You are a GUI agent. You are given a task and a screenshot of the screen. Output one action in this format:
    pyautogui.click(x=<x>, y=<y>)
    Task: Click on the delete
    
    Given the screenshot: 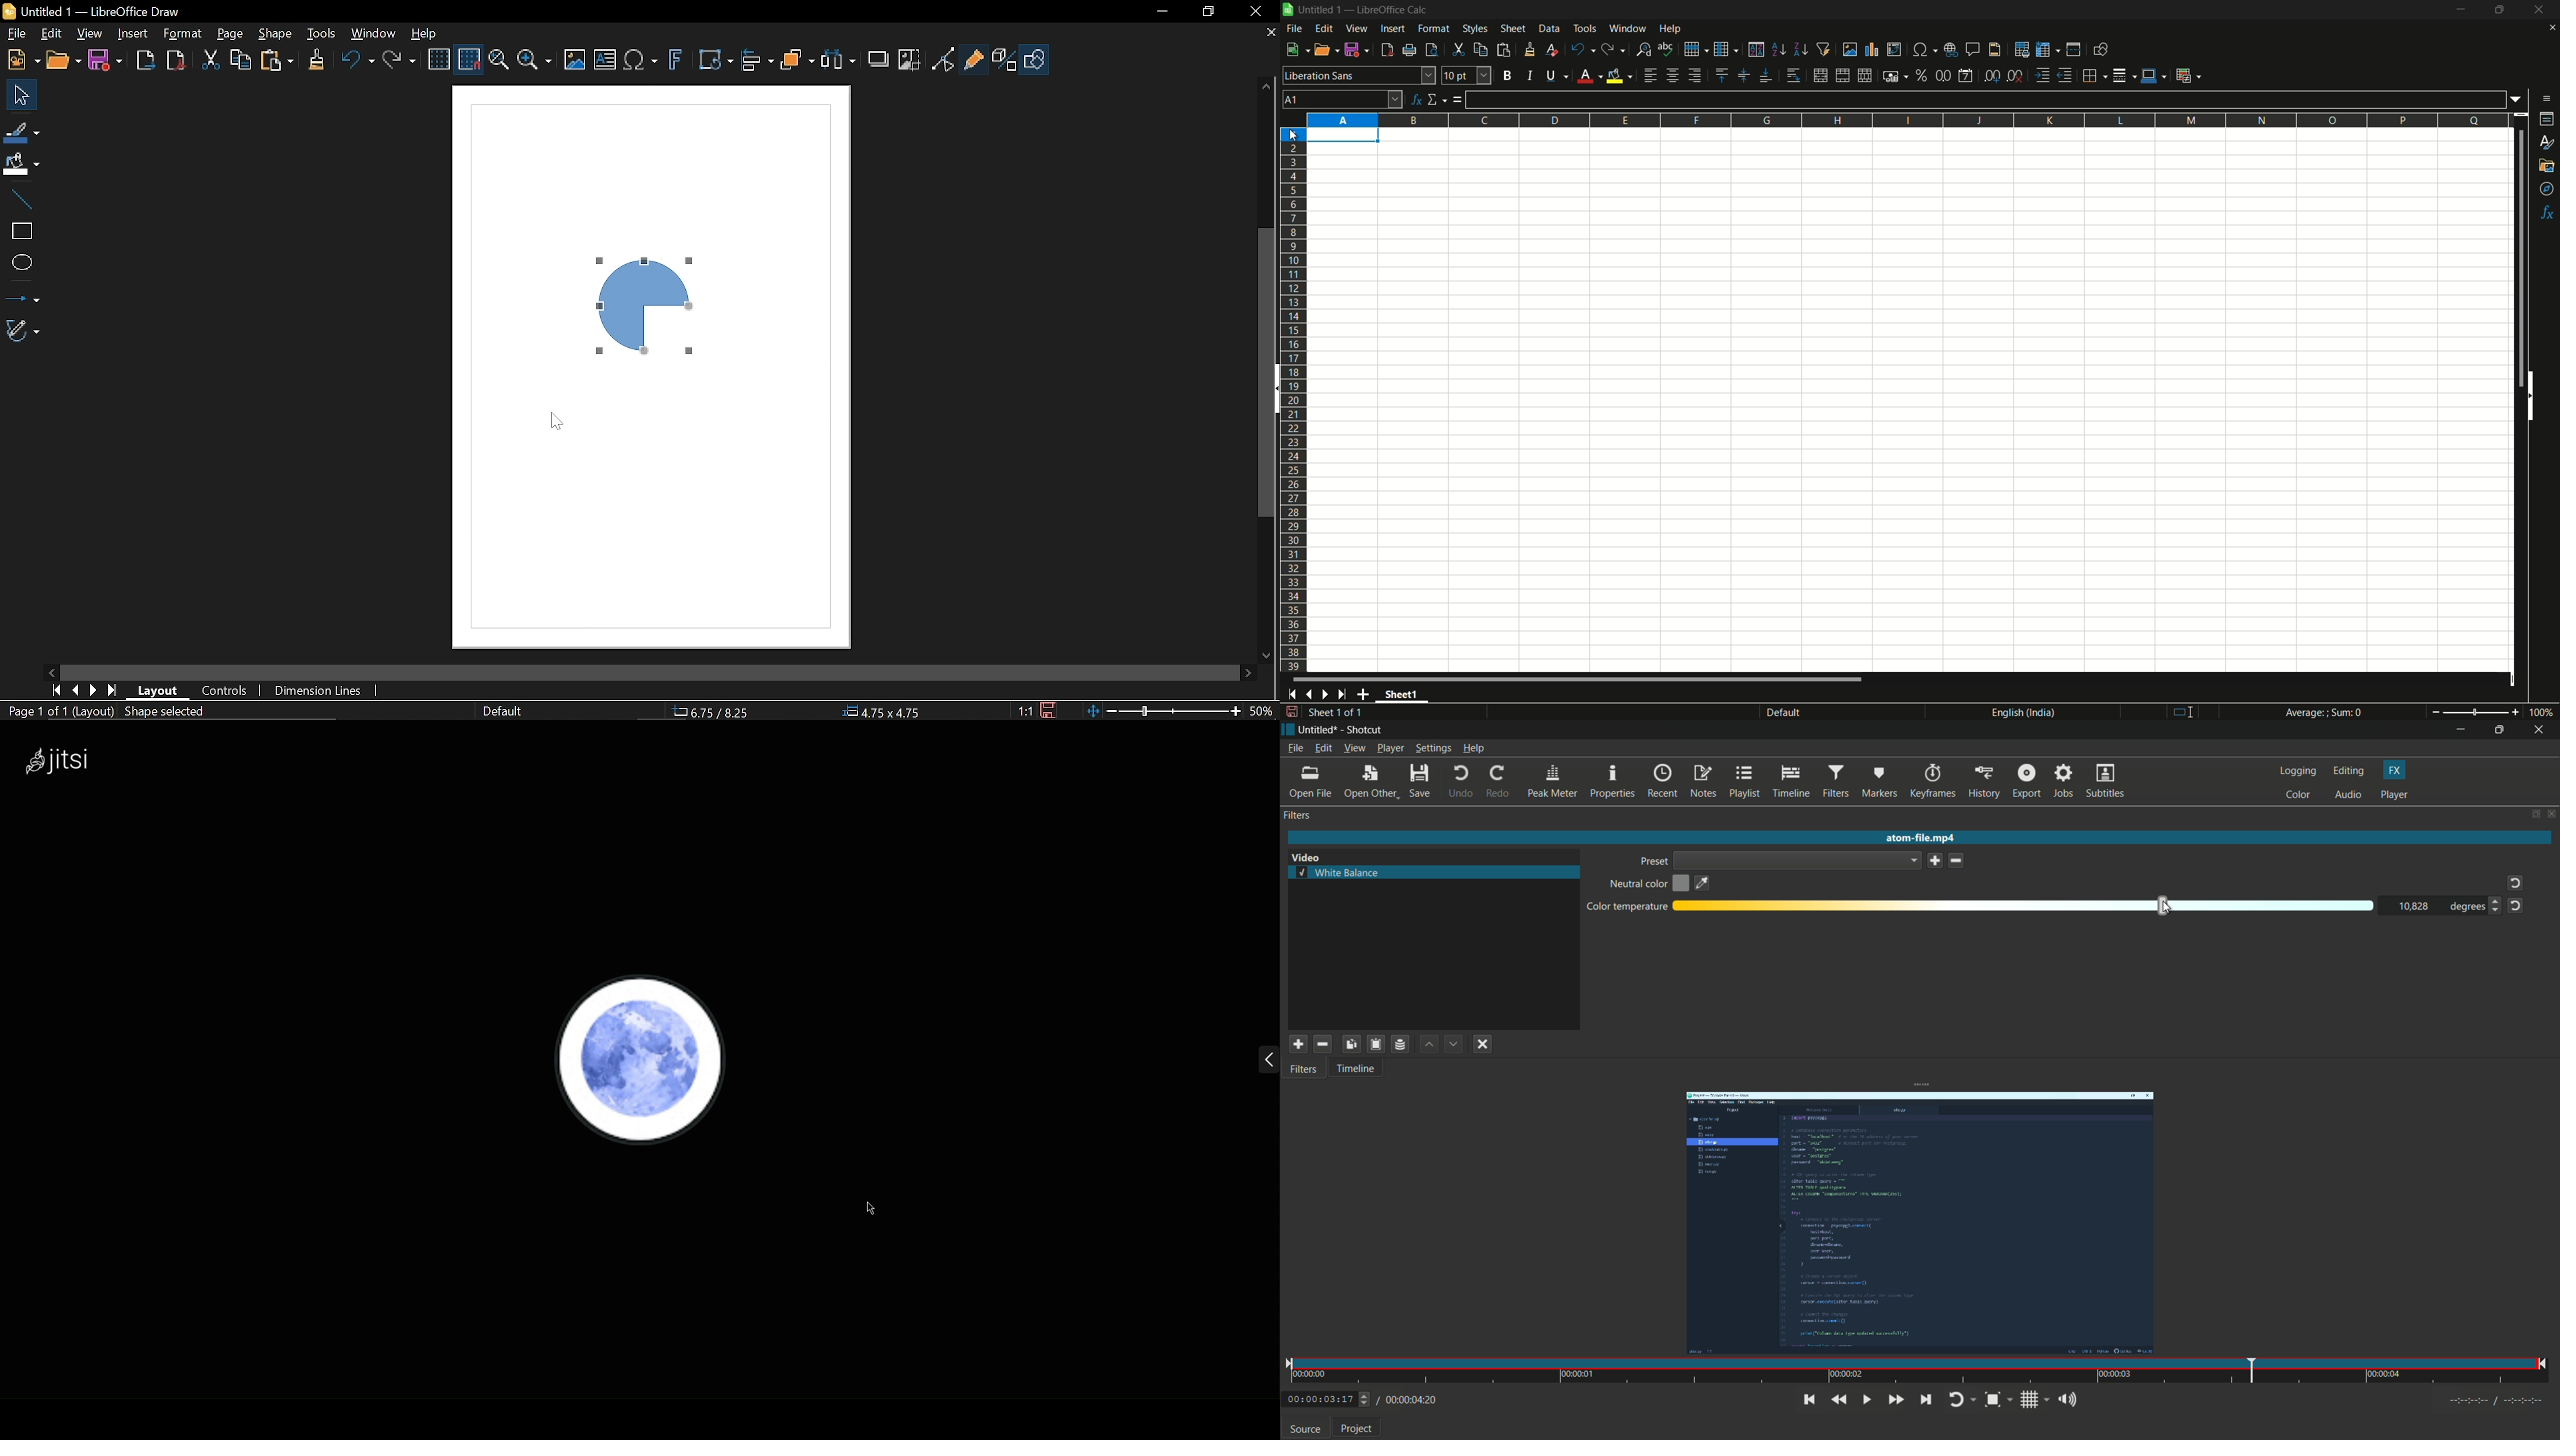 What is the action you would take?
    pyautogui.click(x=1957, y=861)
    